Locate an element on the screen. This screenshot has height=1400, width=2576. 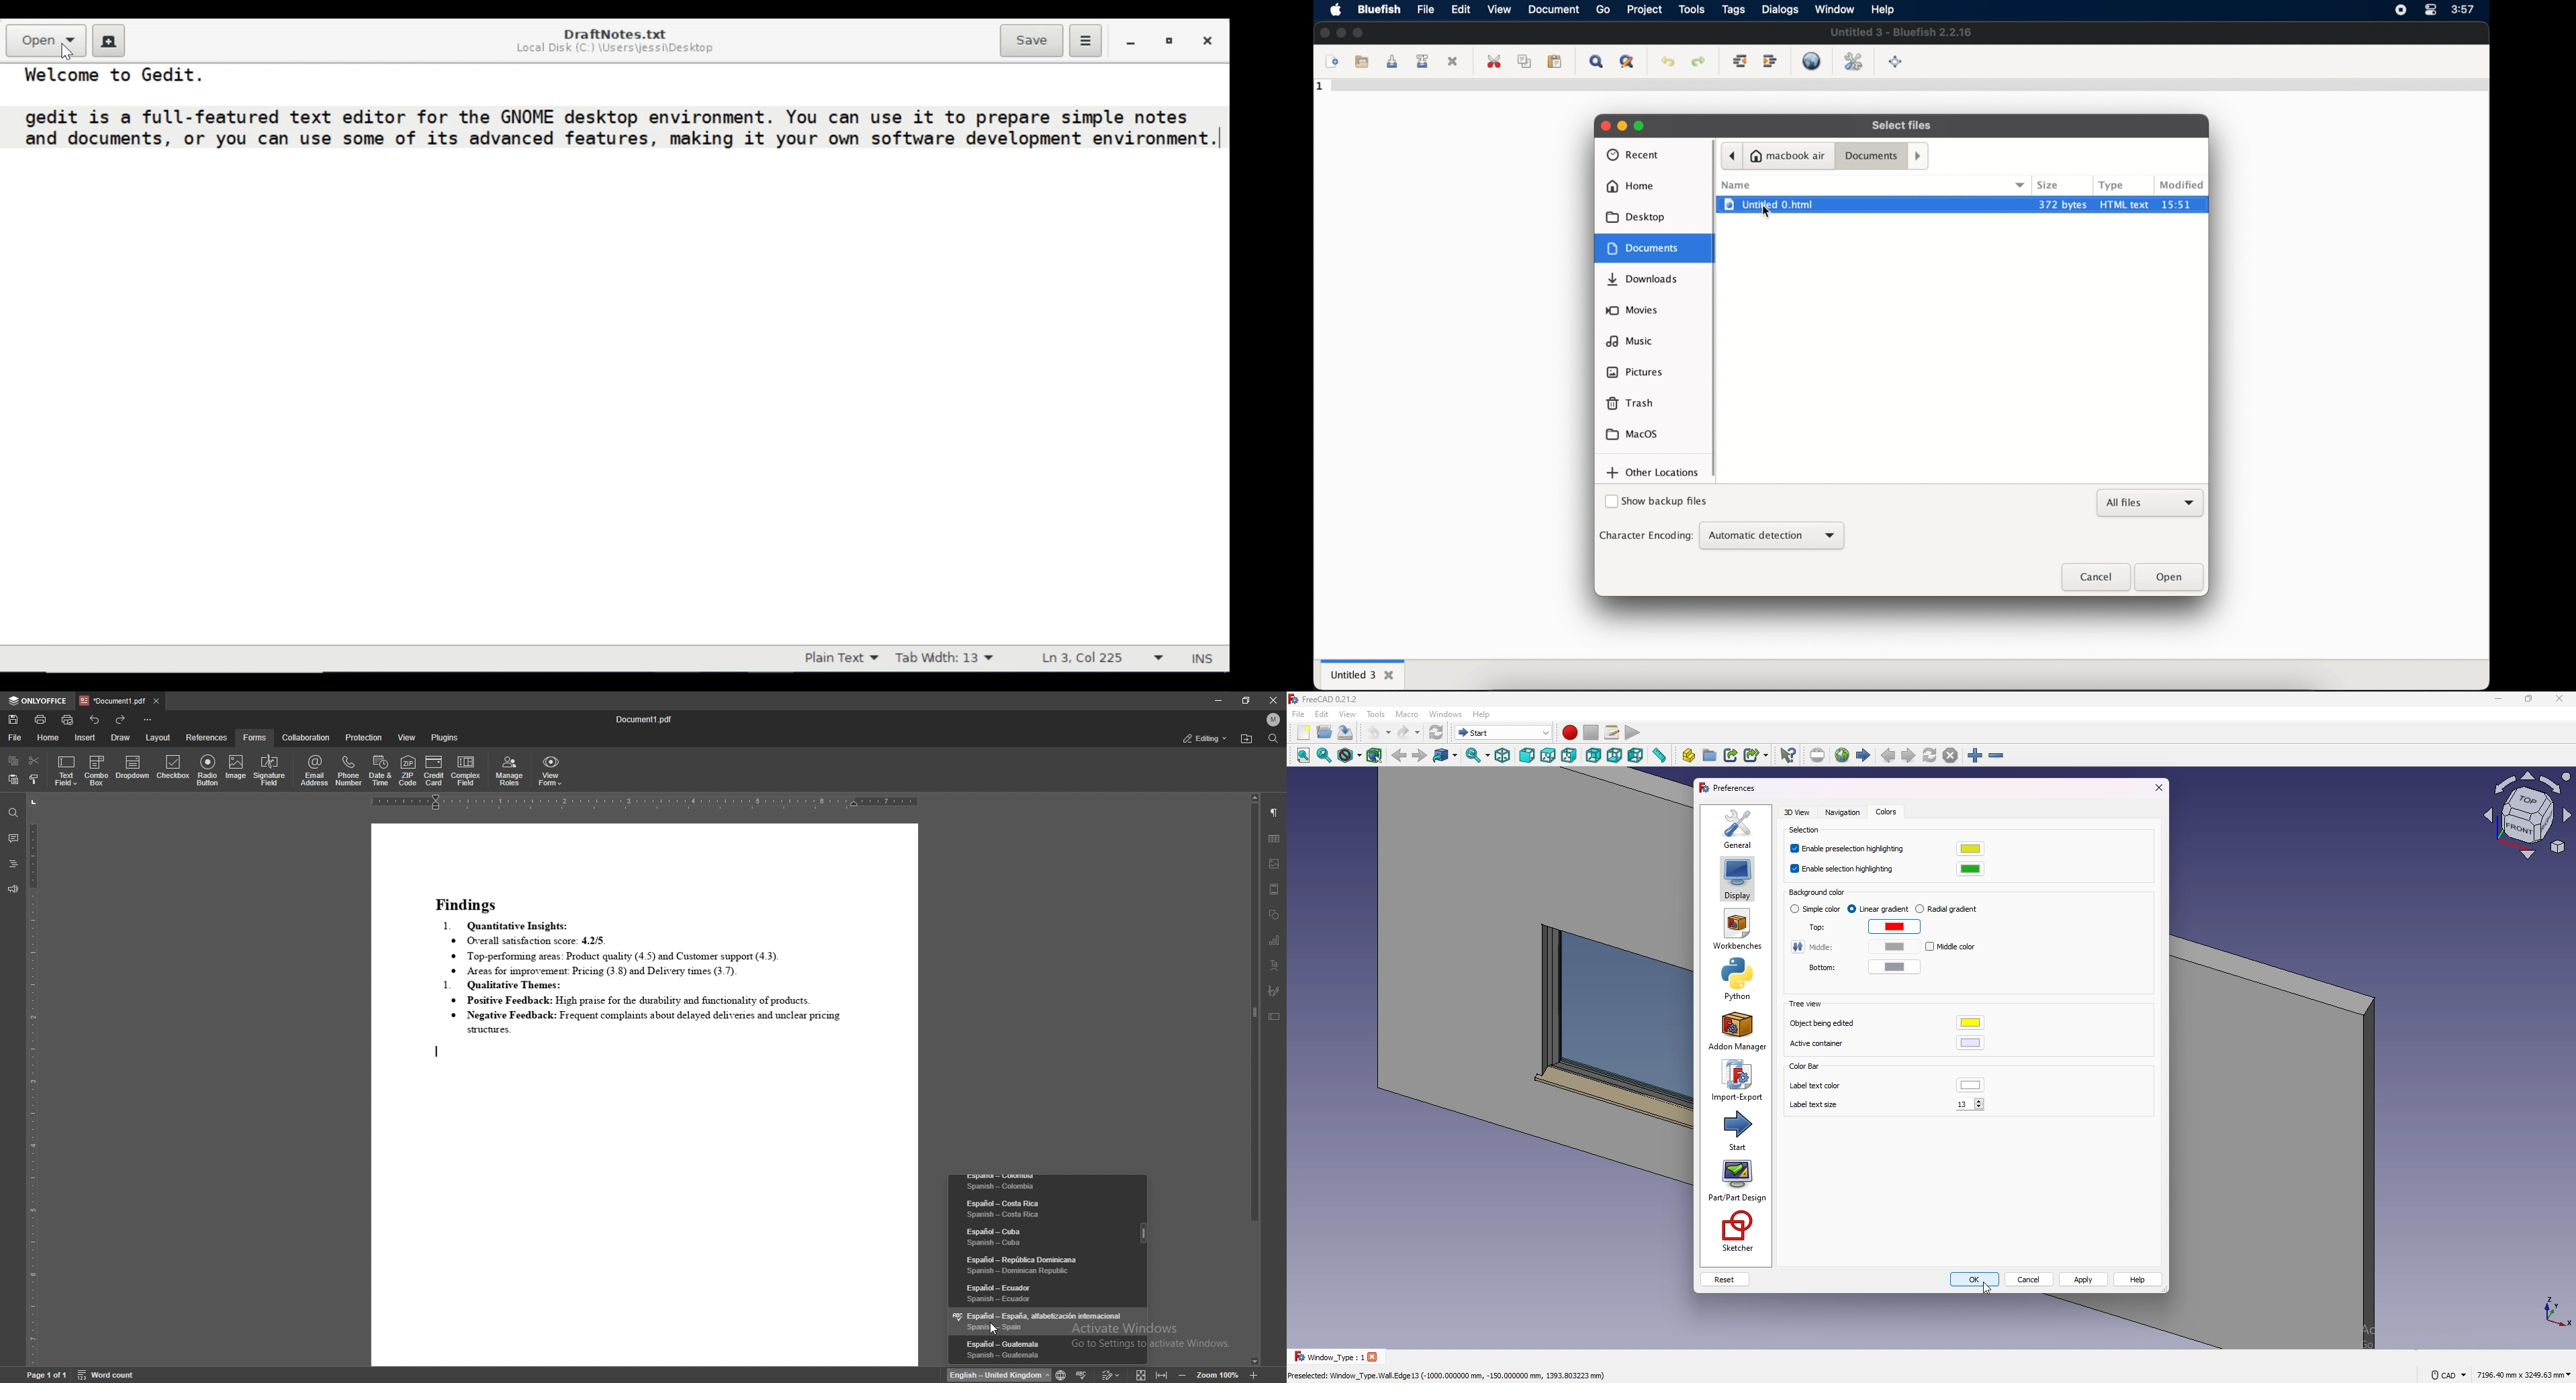
onlyoffice is located at coordinates (38, 701).